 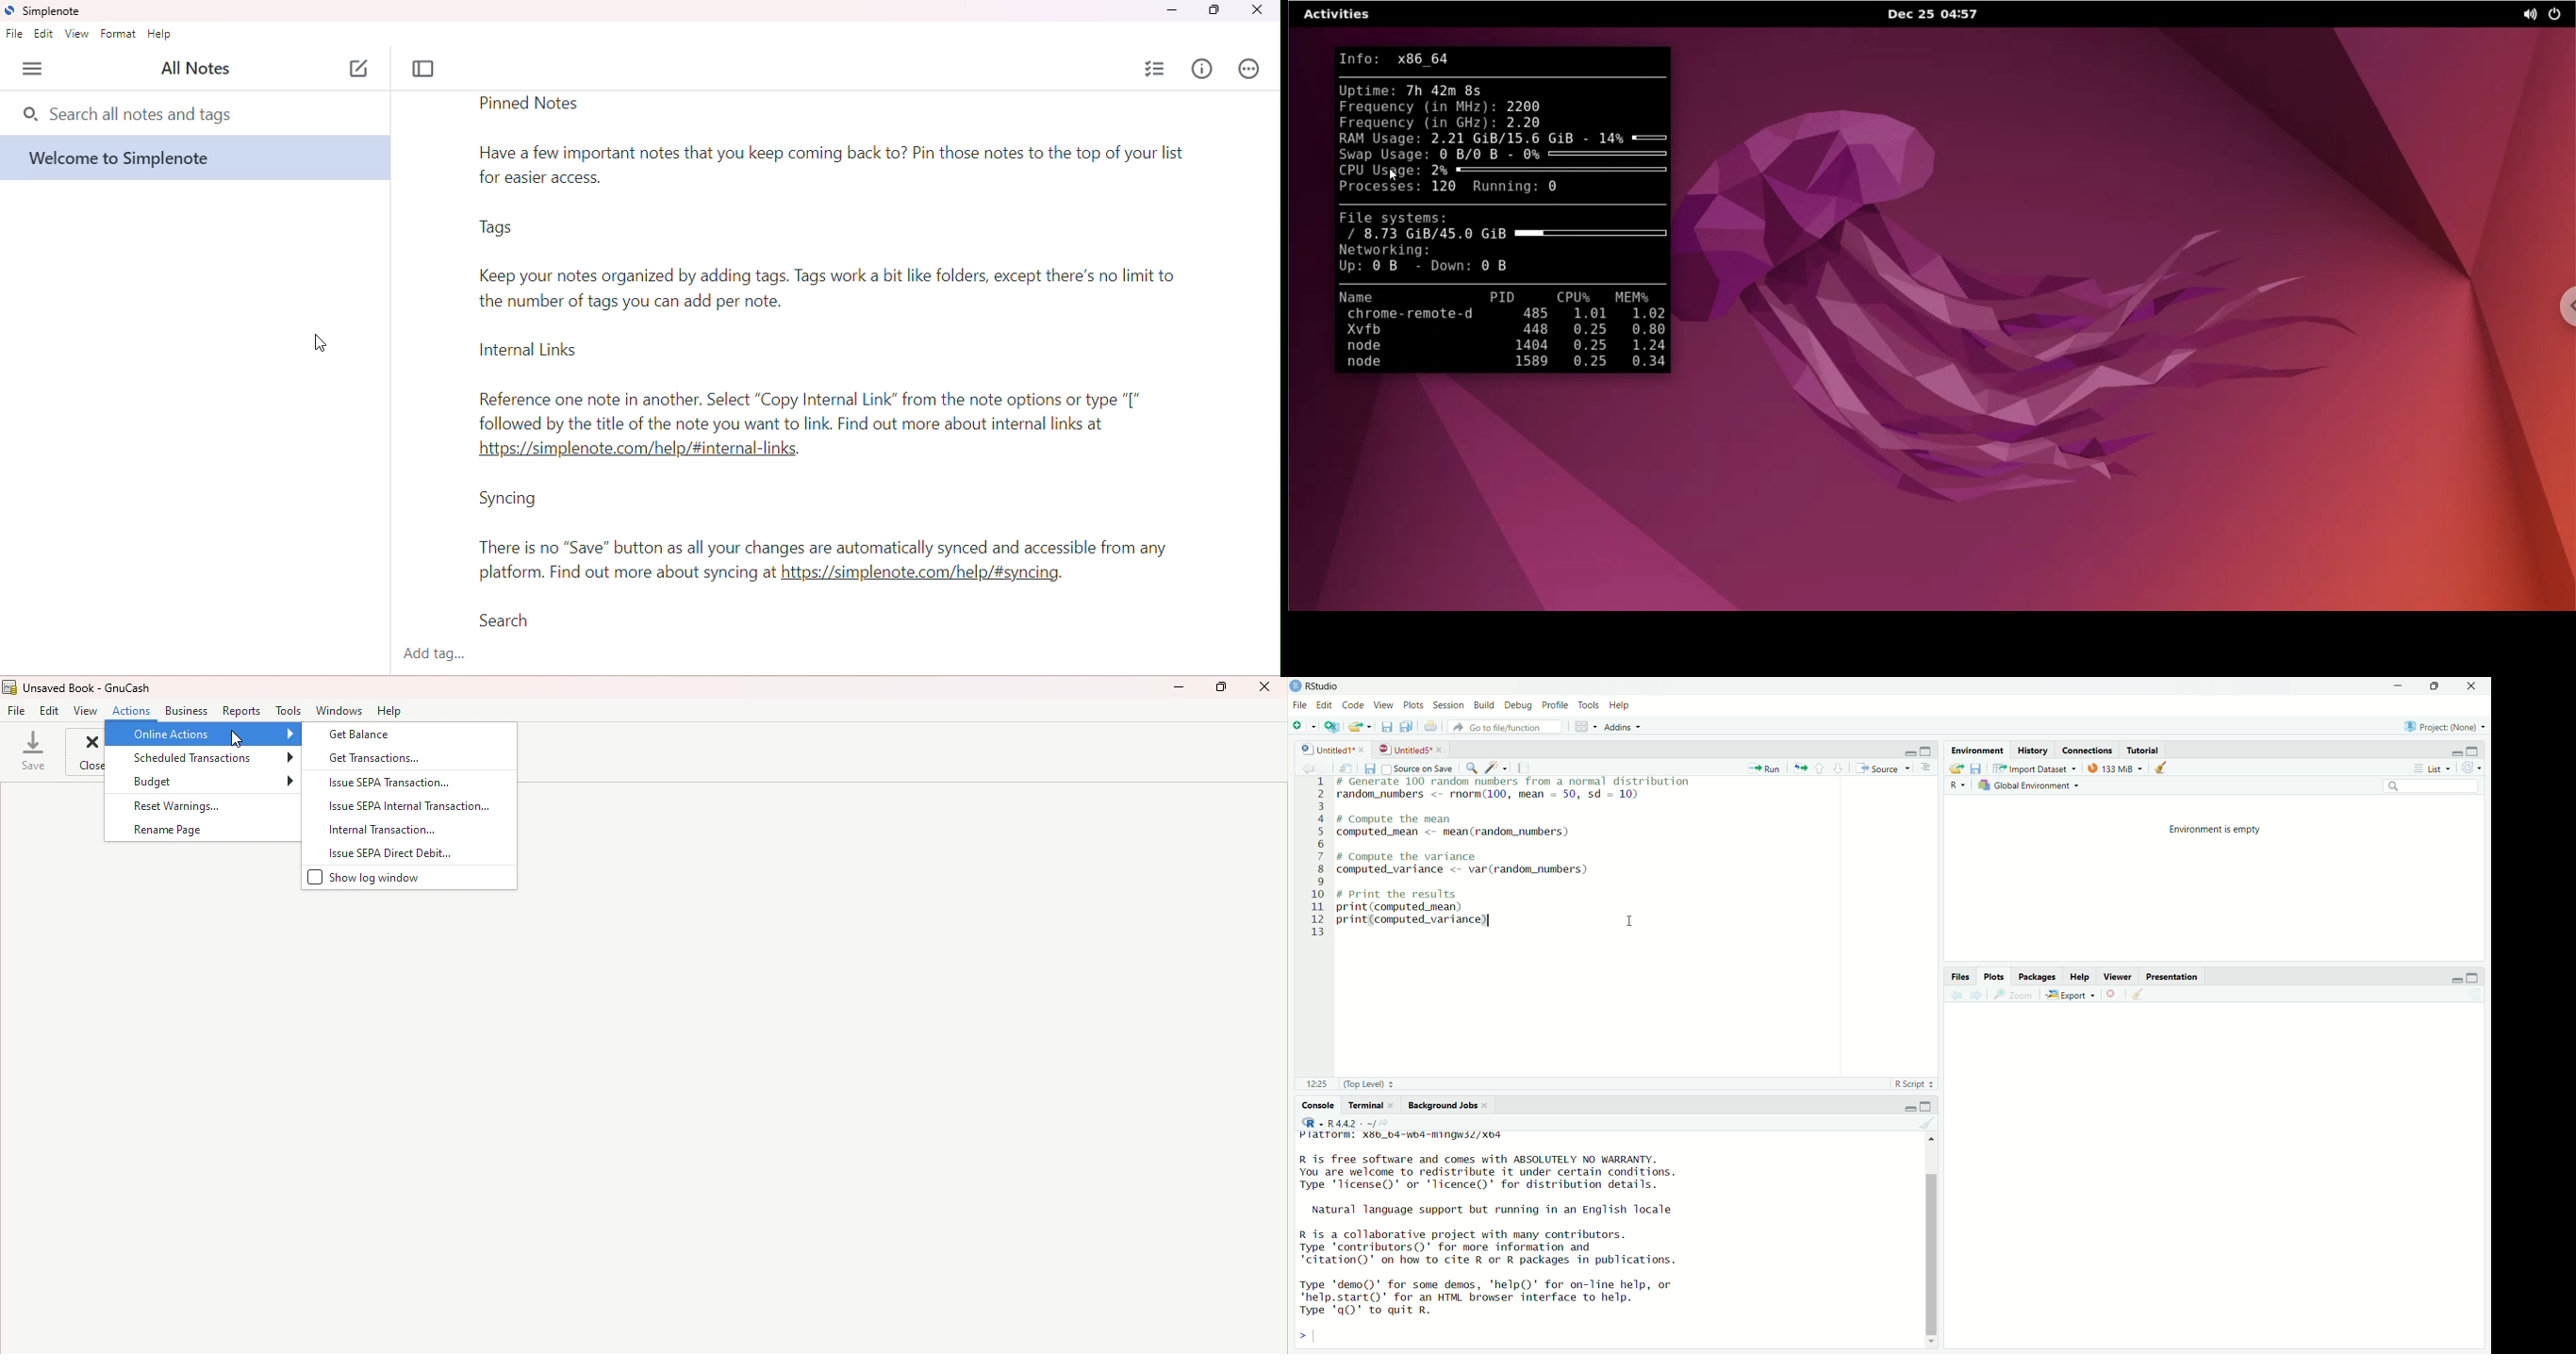 What do you see at coordinates (1361, 727) in the screenshot?
I see `open an existing file` at bounding box center [1361, 727].